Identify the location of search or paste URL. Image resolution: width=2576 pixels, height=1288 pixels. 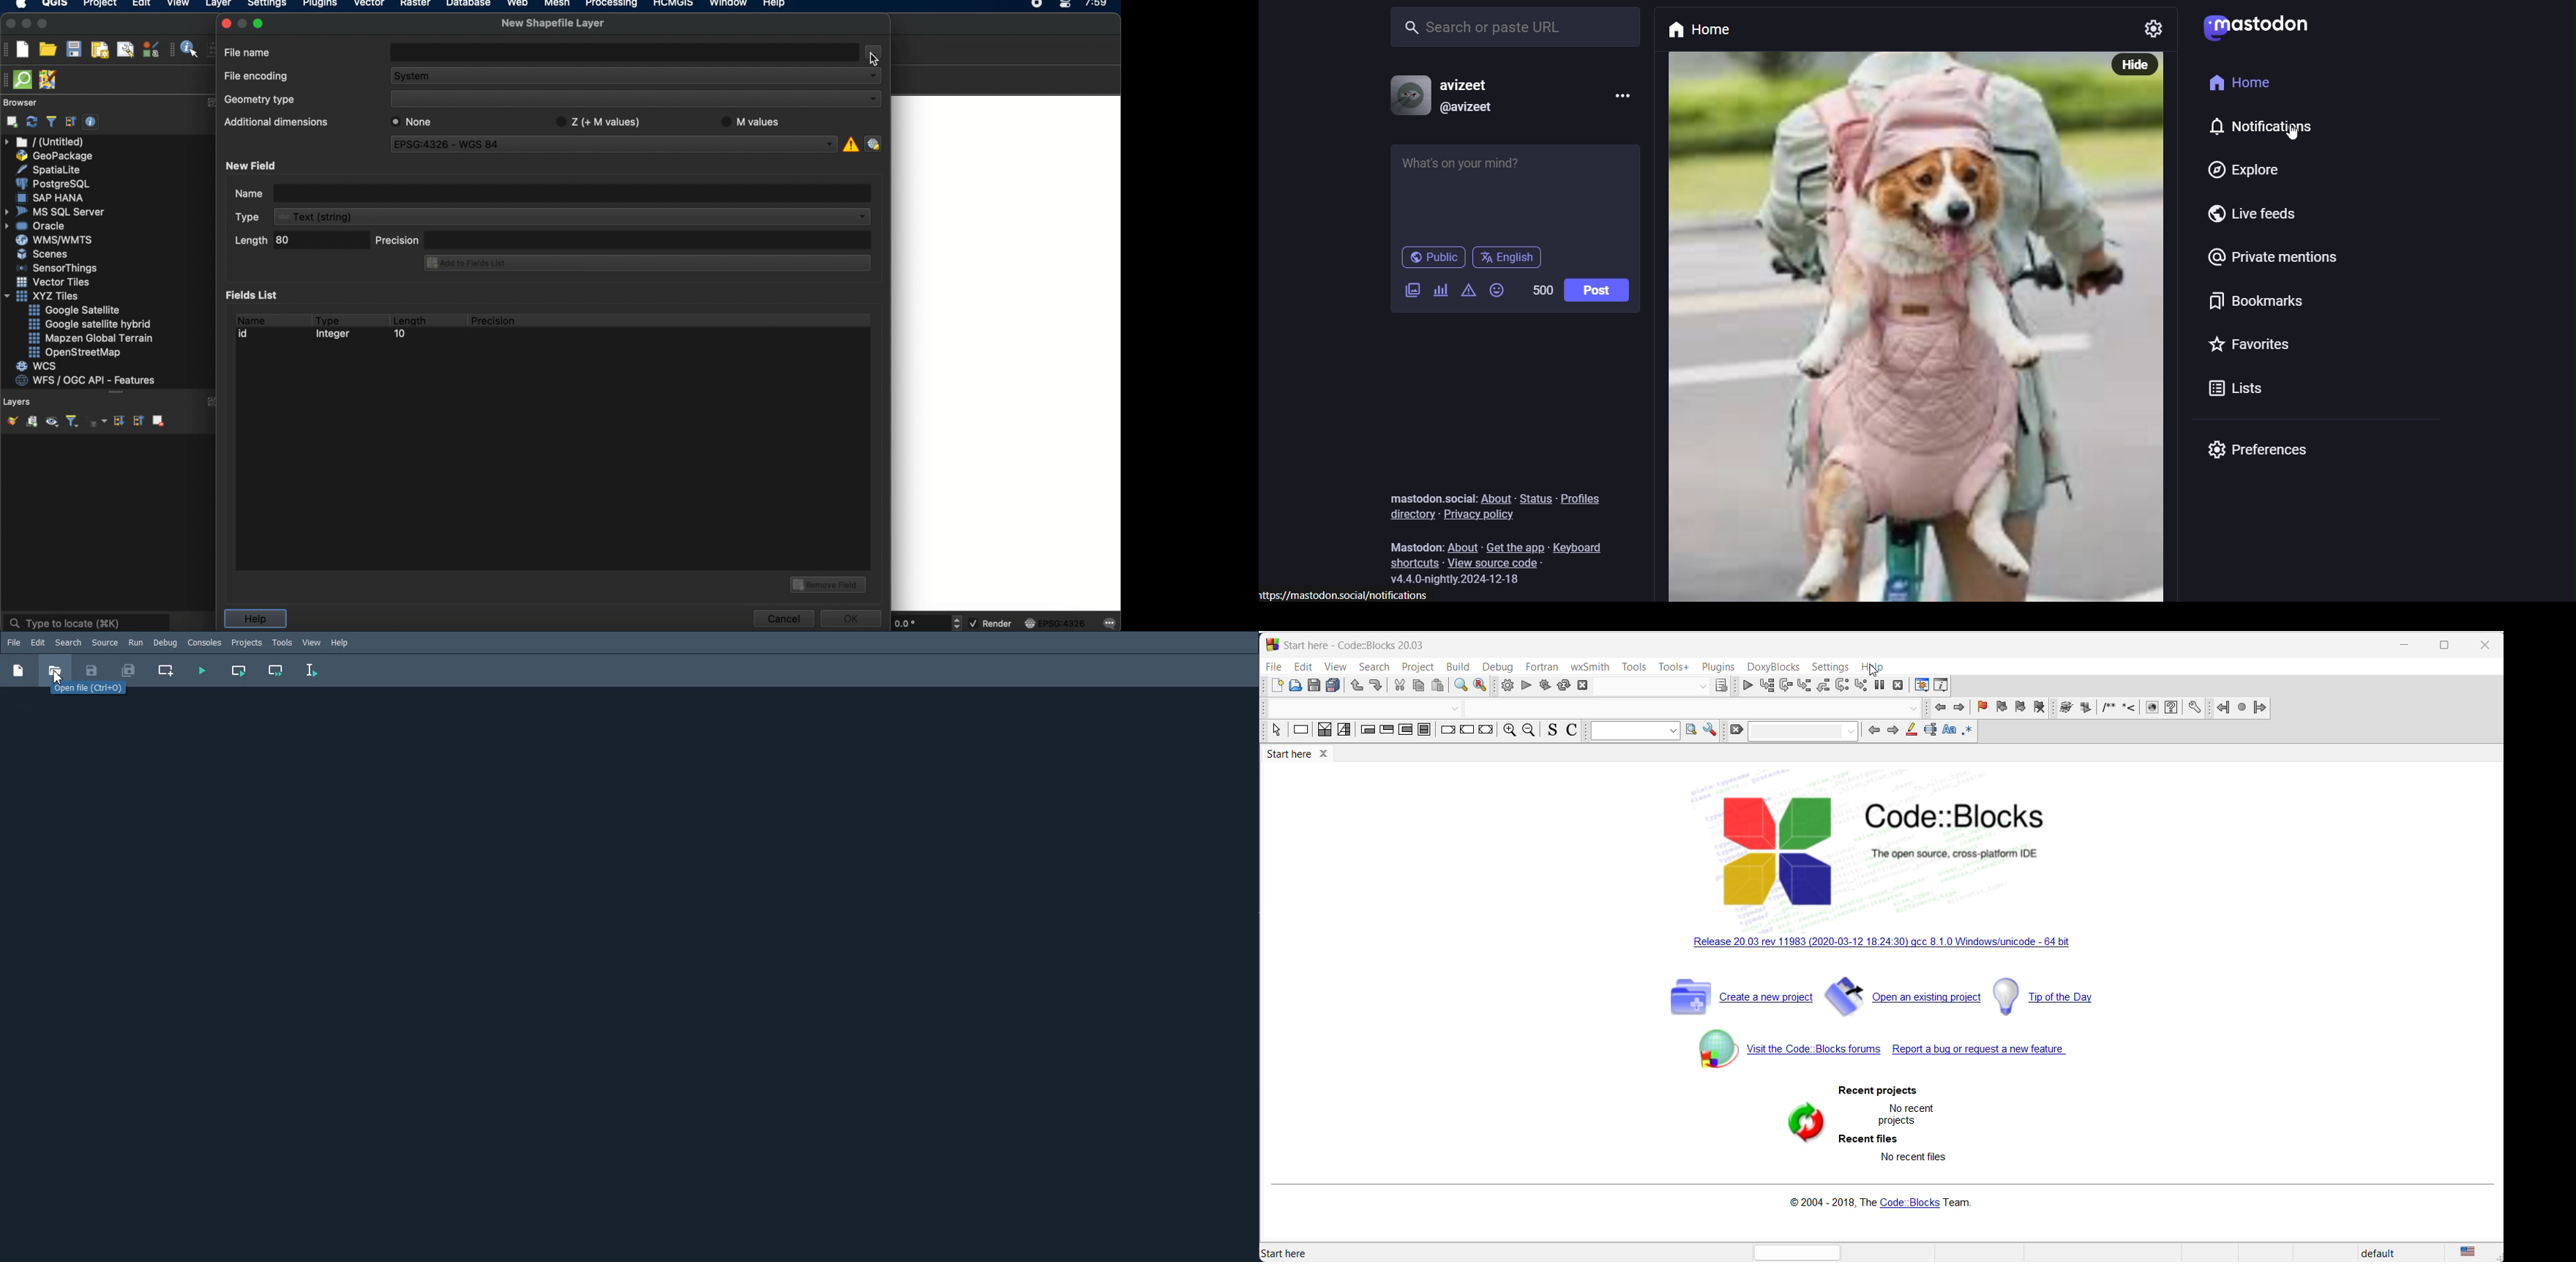
(1519, 29).